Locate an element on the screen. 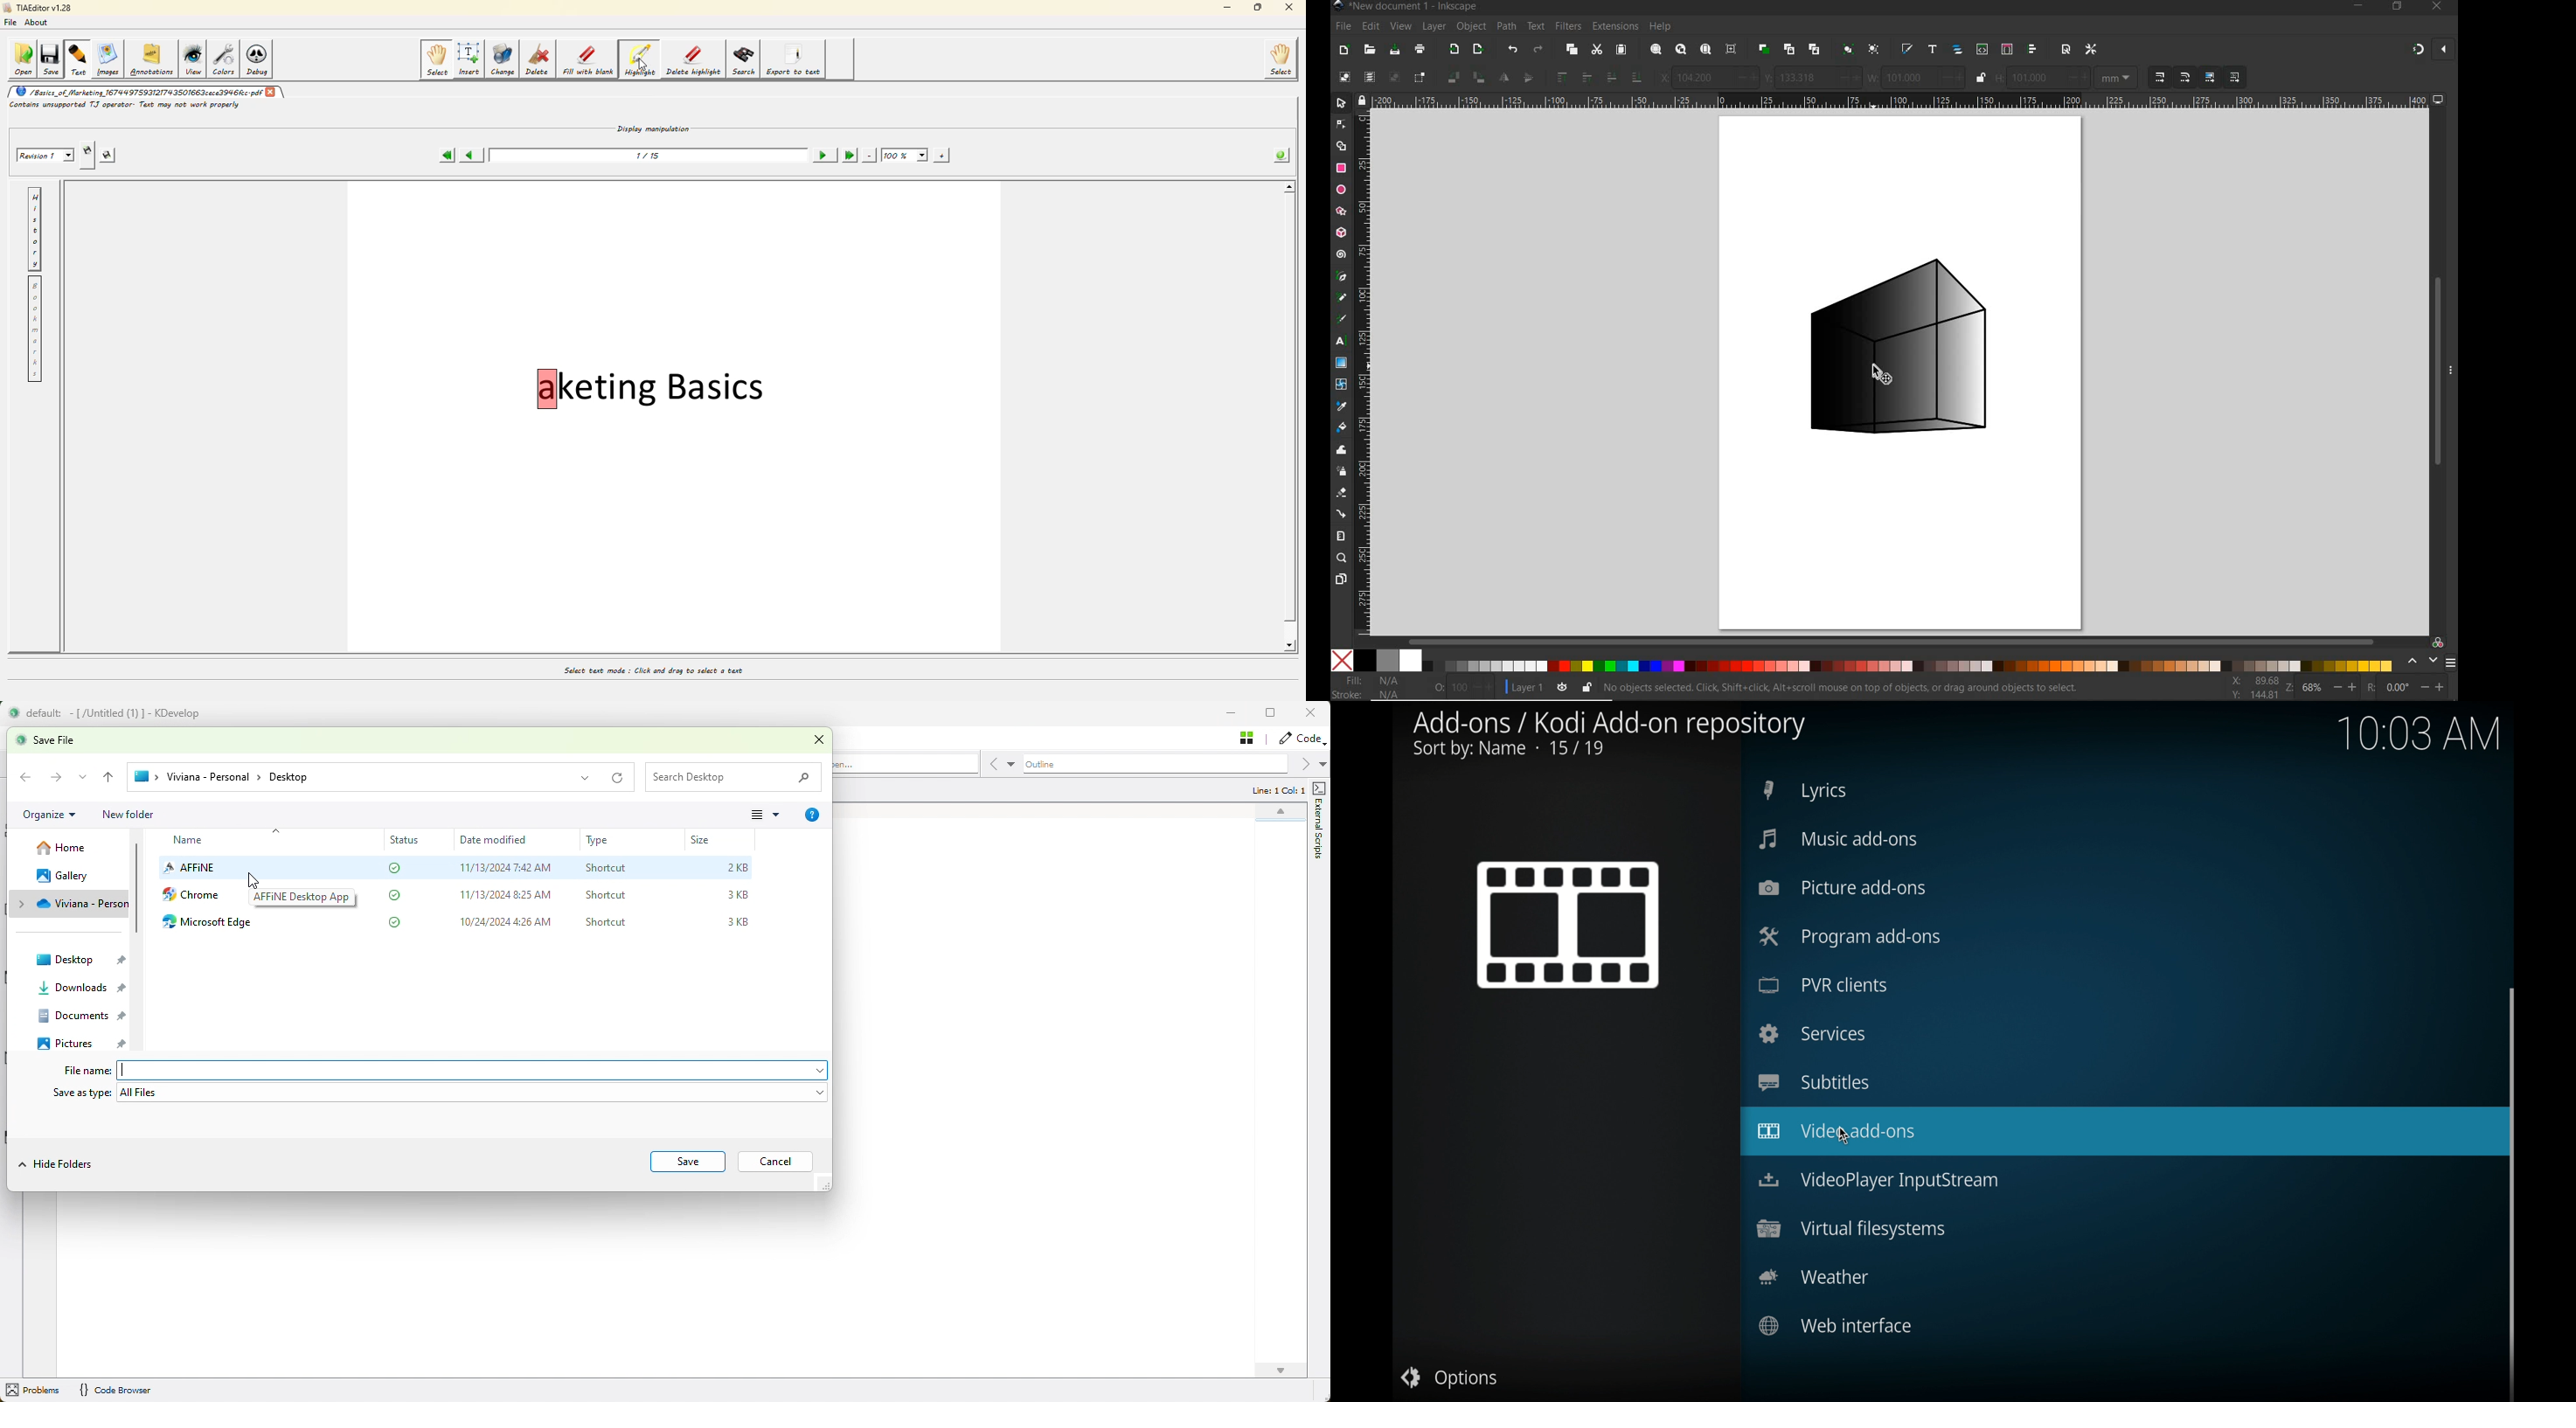  100 is located at coordinates (1459, 686).